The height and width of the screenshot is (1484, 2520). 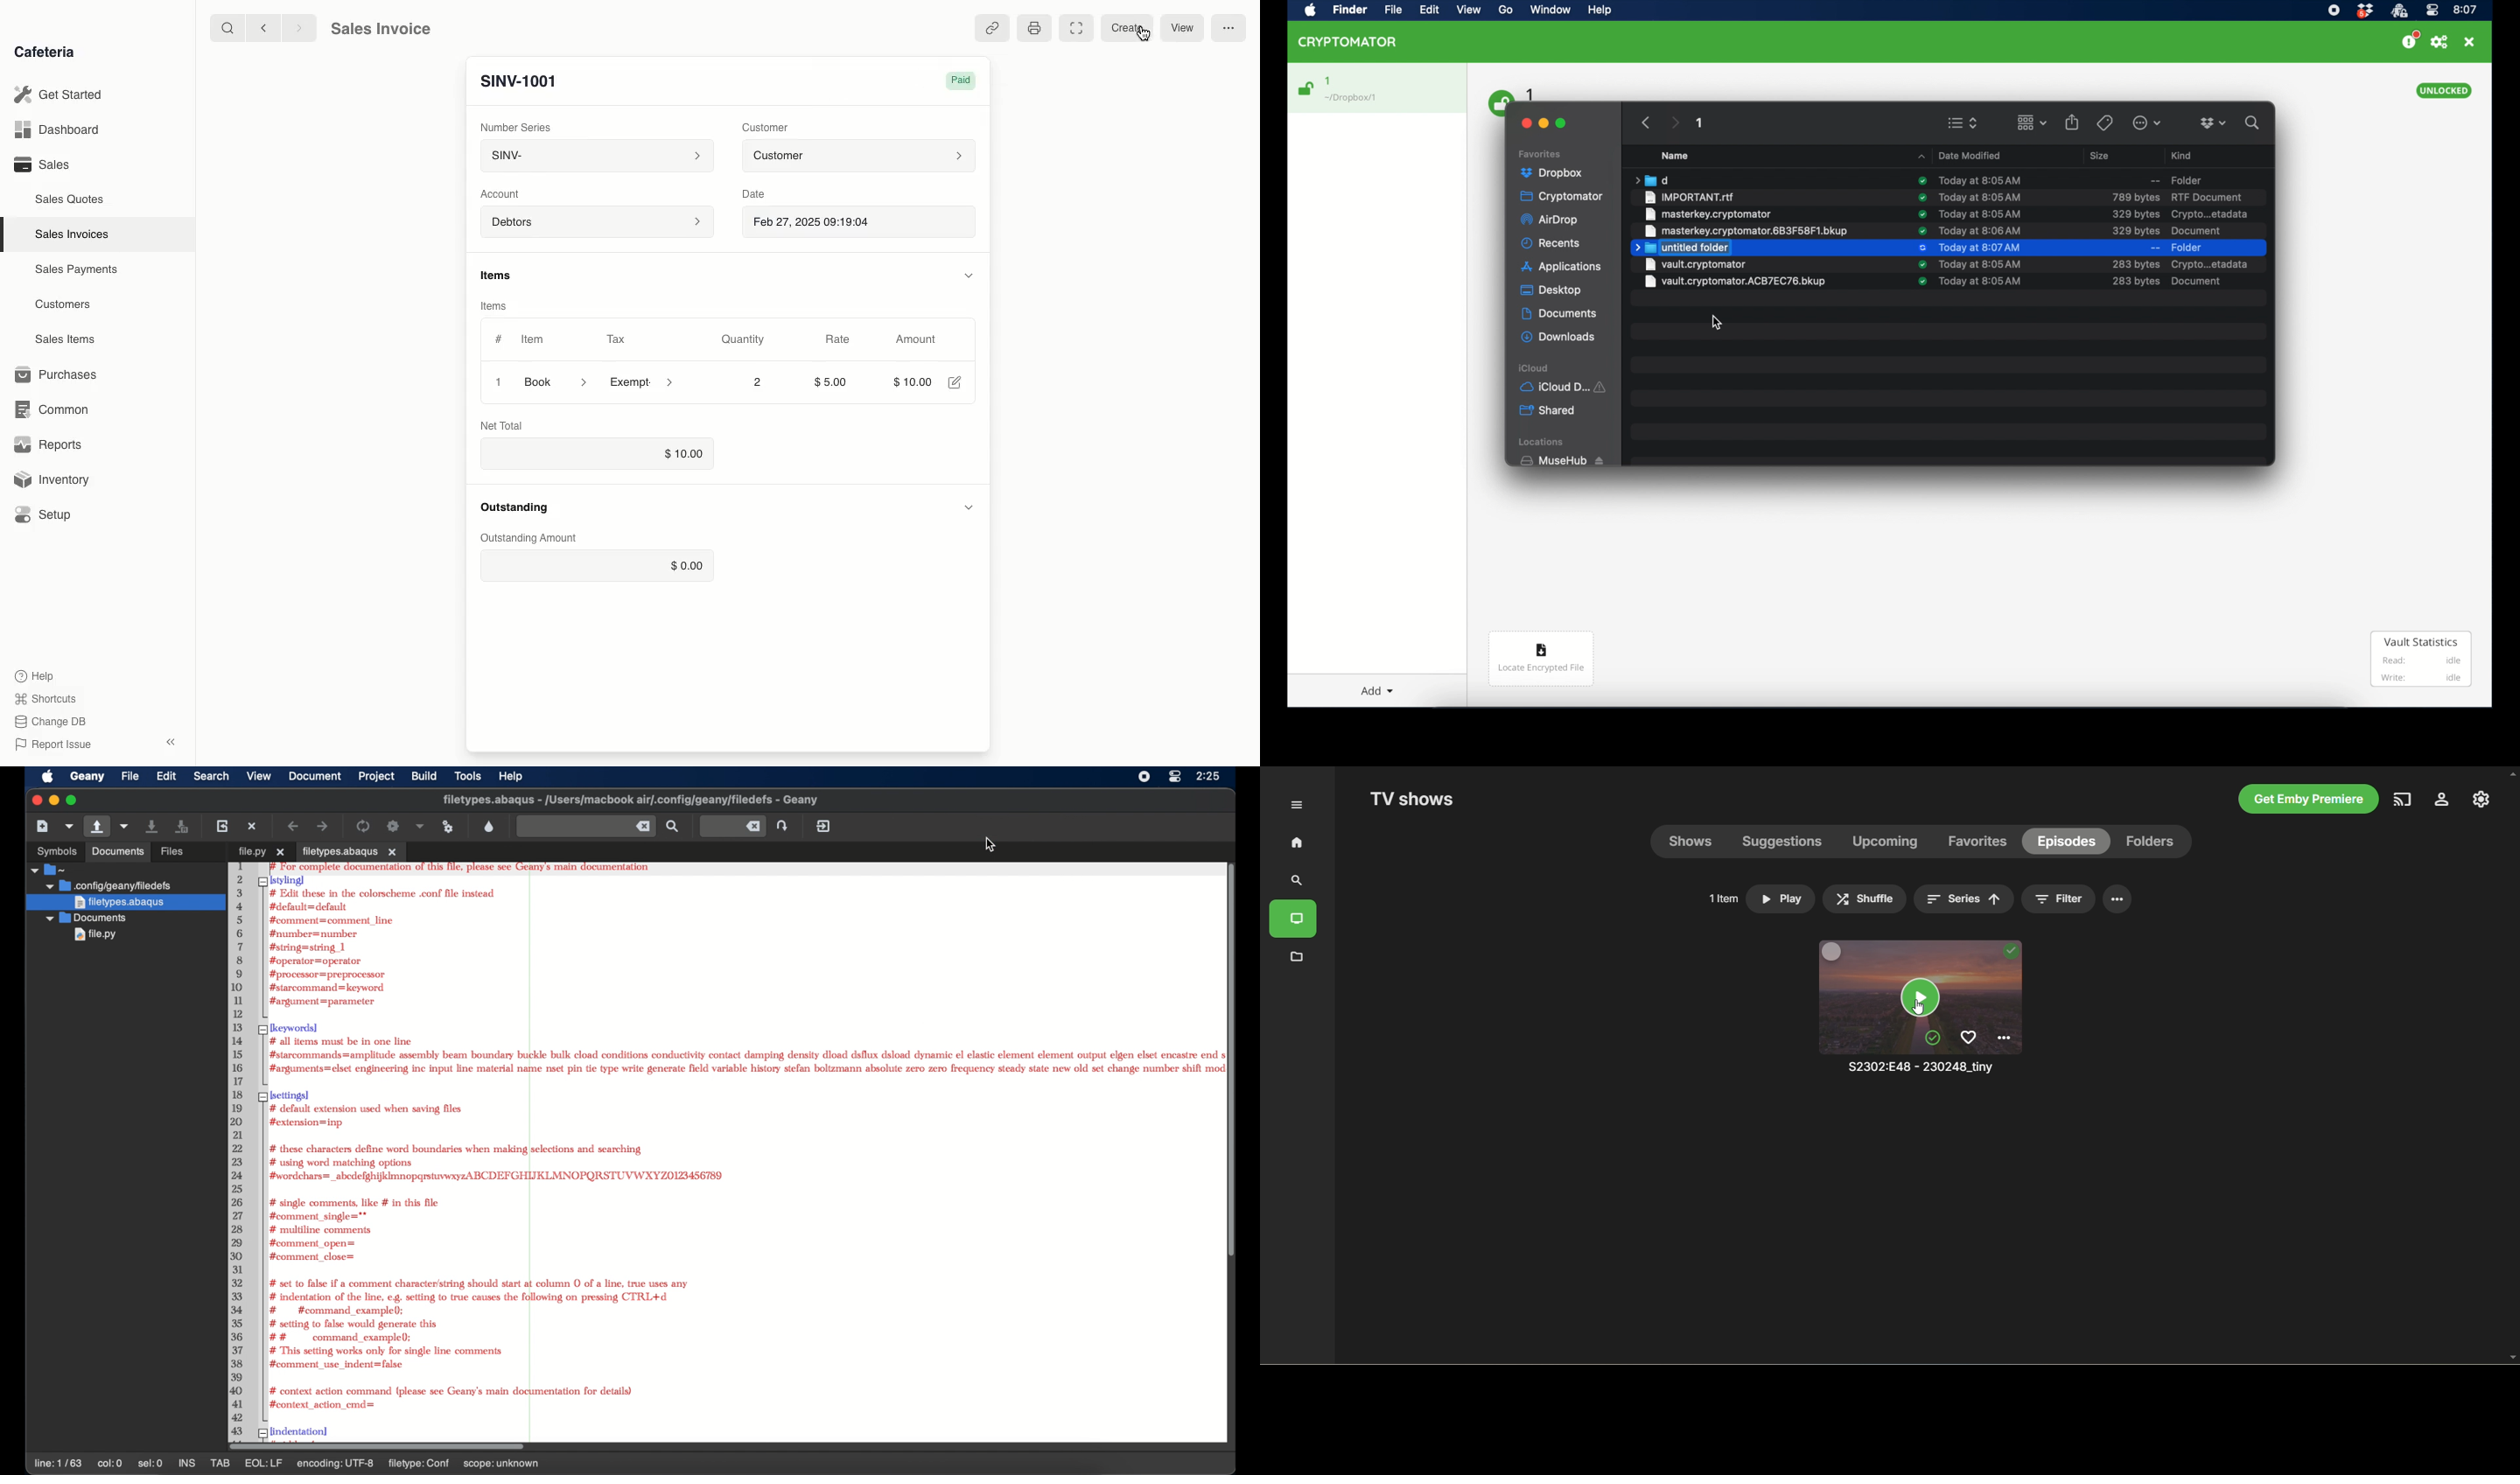 I want to click on locations, so click(x=1544, y=442).